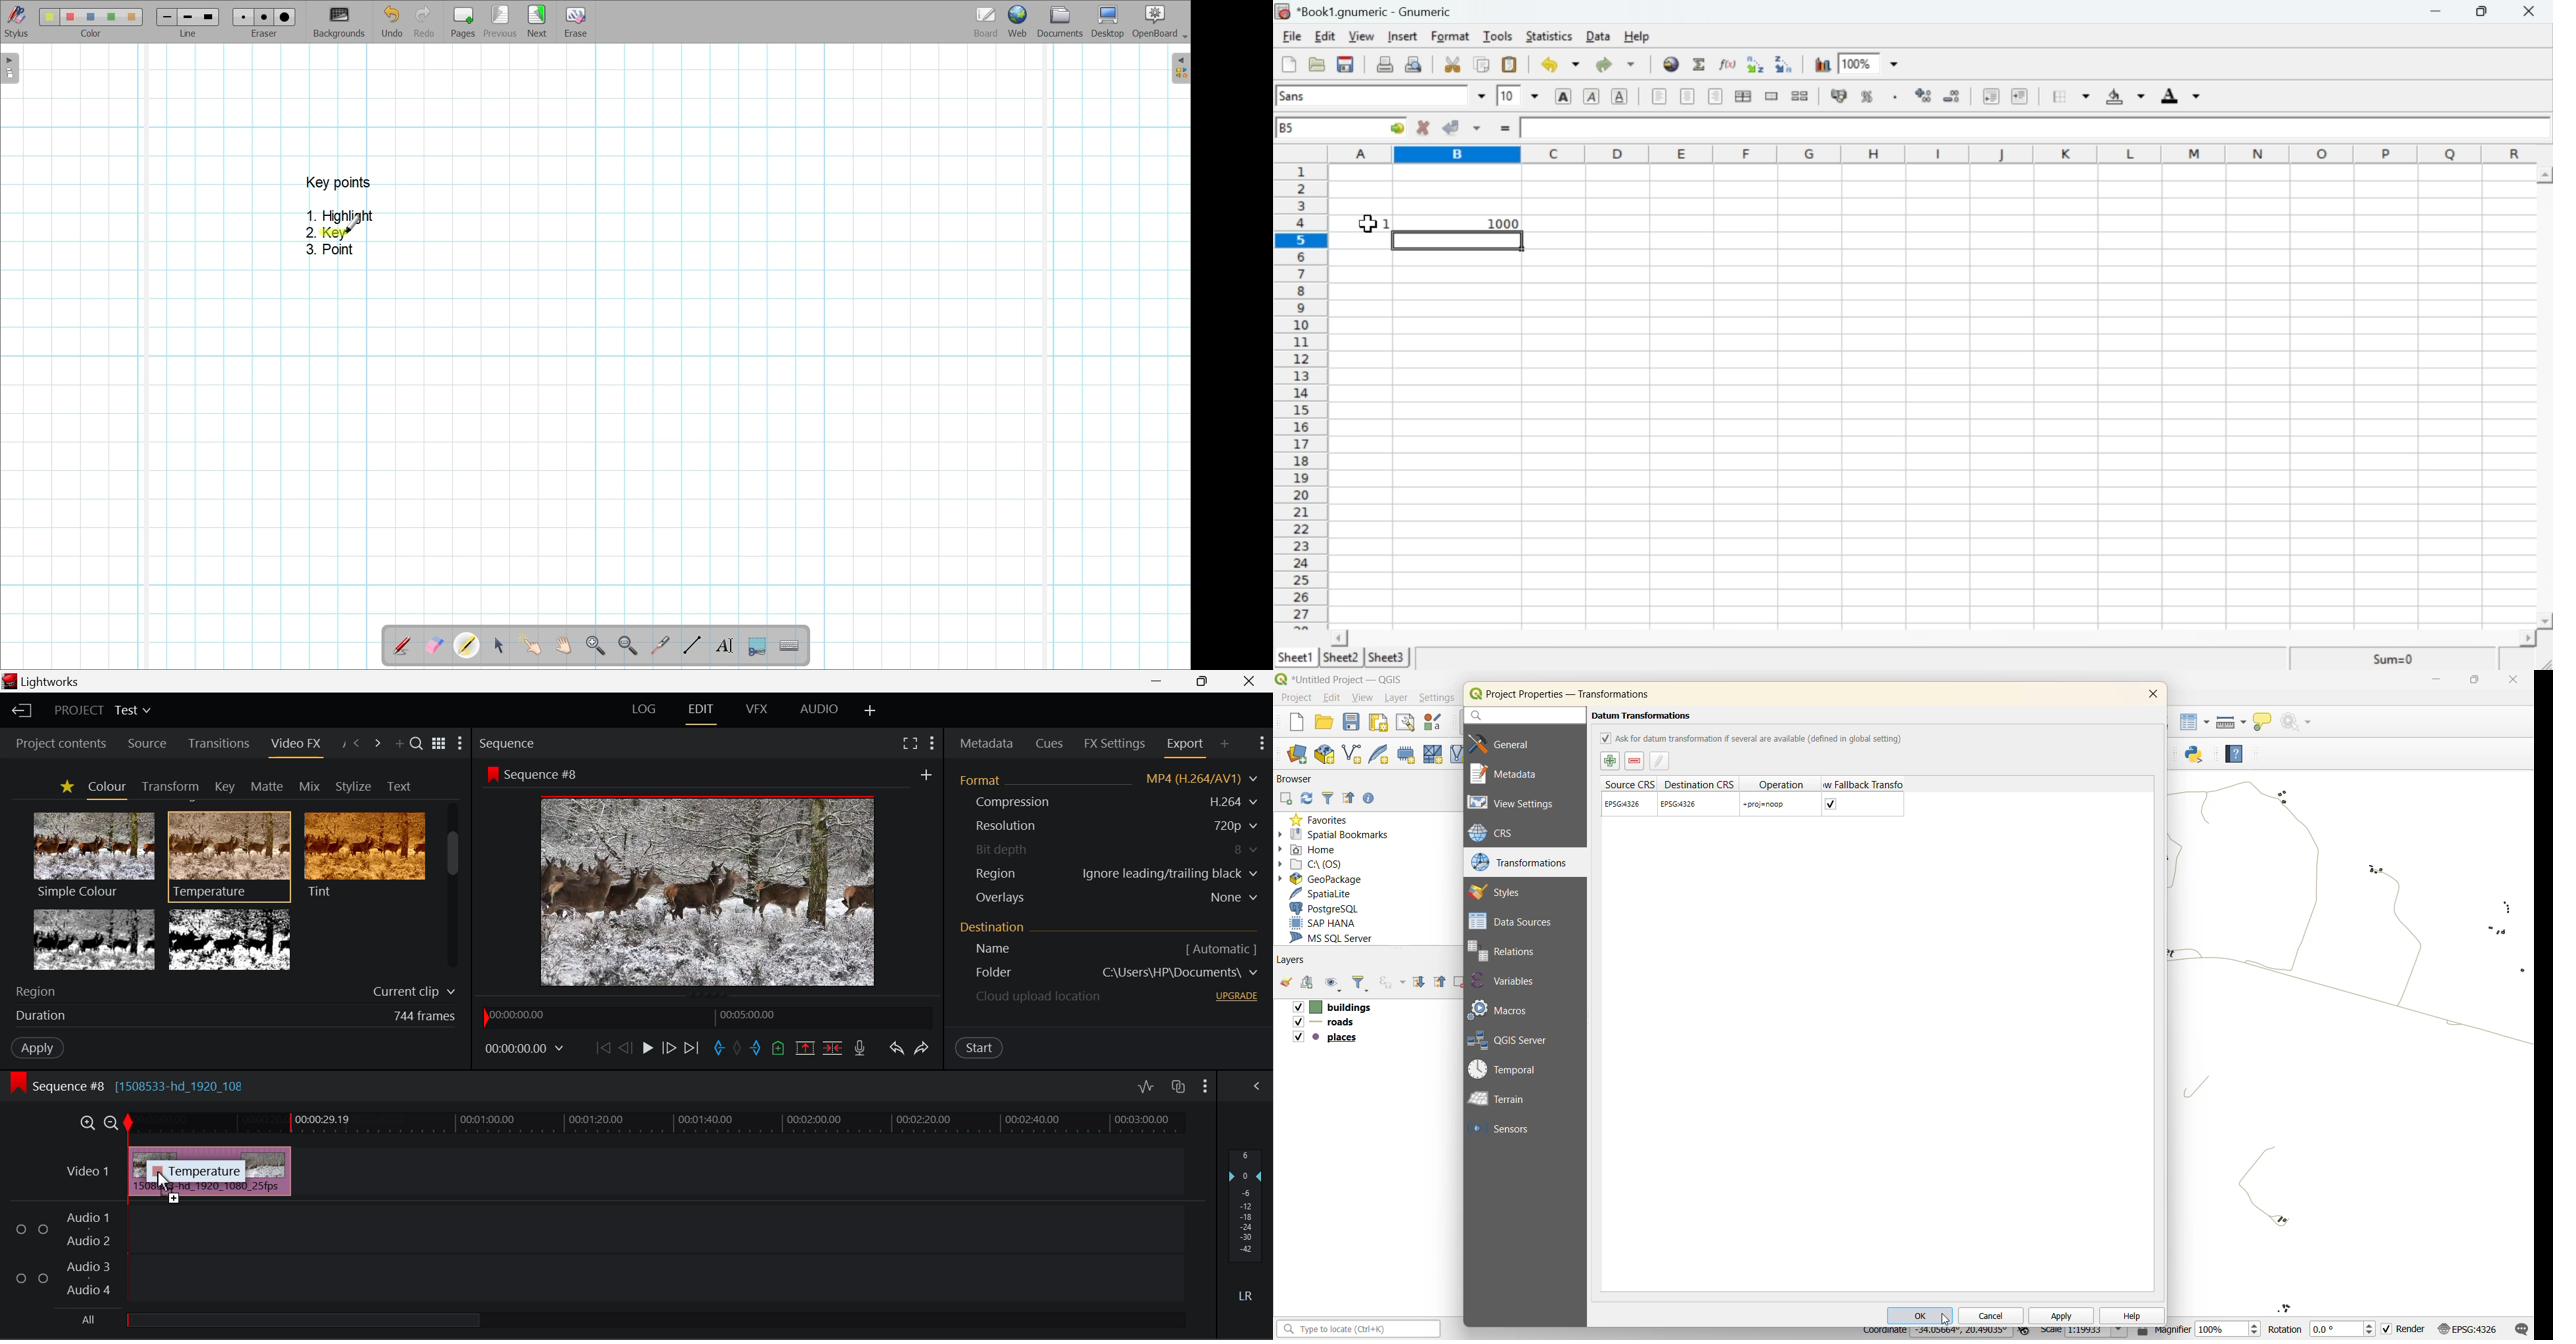  What do you see at coordinates (142, 1083) in the screenshot?
I see `Sequence #8 [1508533-hd_1920_108` at bounding box center [142, 1083].